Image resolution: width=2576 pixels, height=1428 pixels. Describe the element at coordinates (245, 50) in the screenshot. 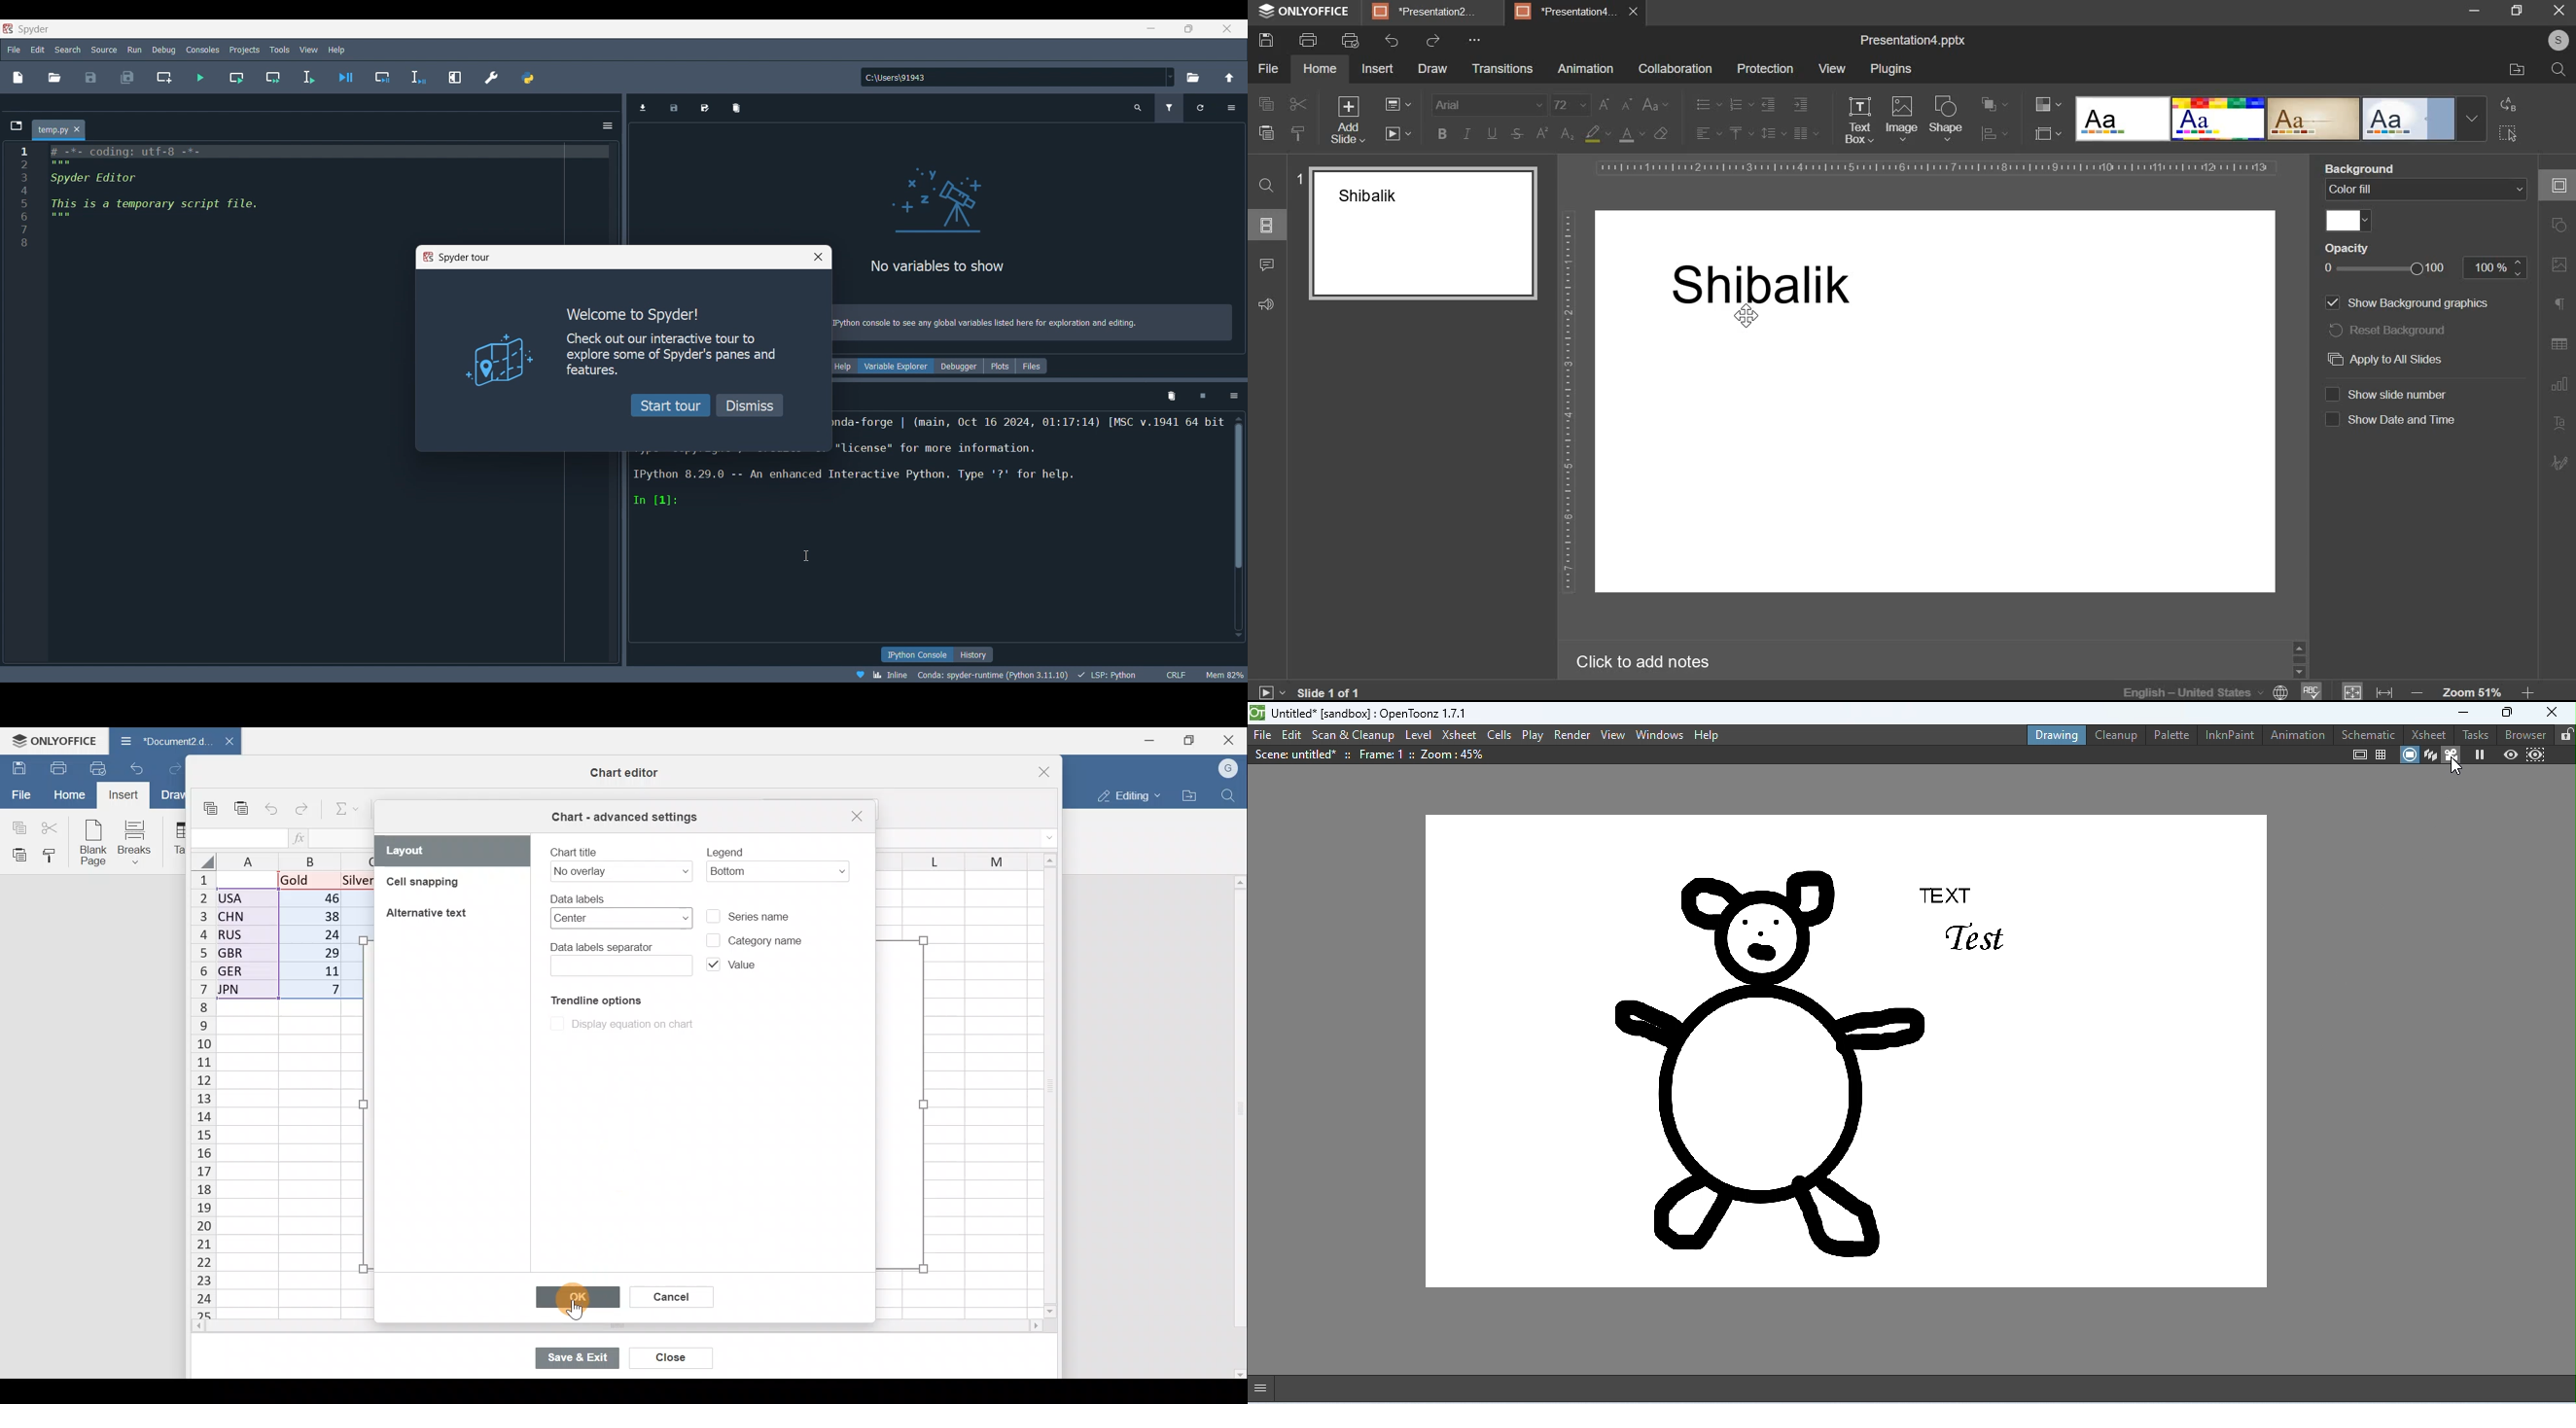

I see `Projects menu` at that location.